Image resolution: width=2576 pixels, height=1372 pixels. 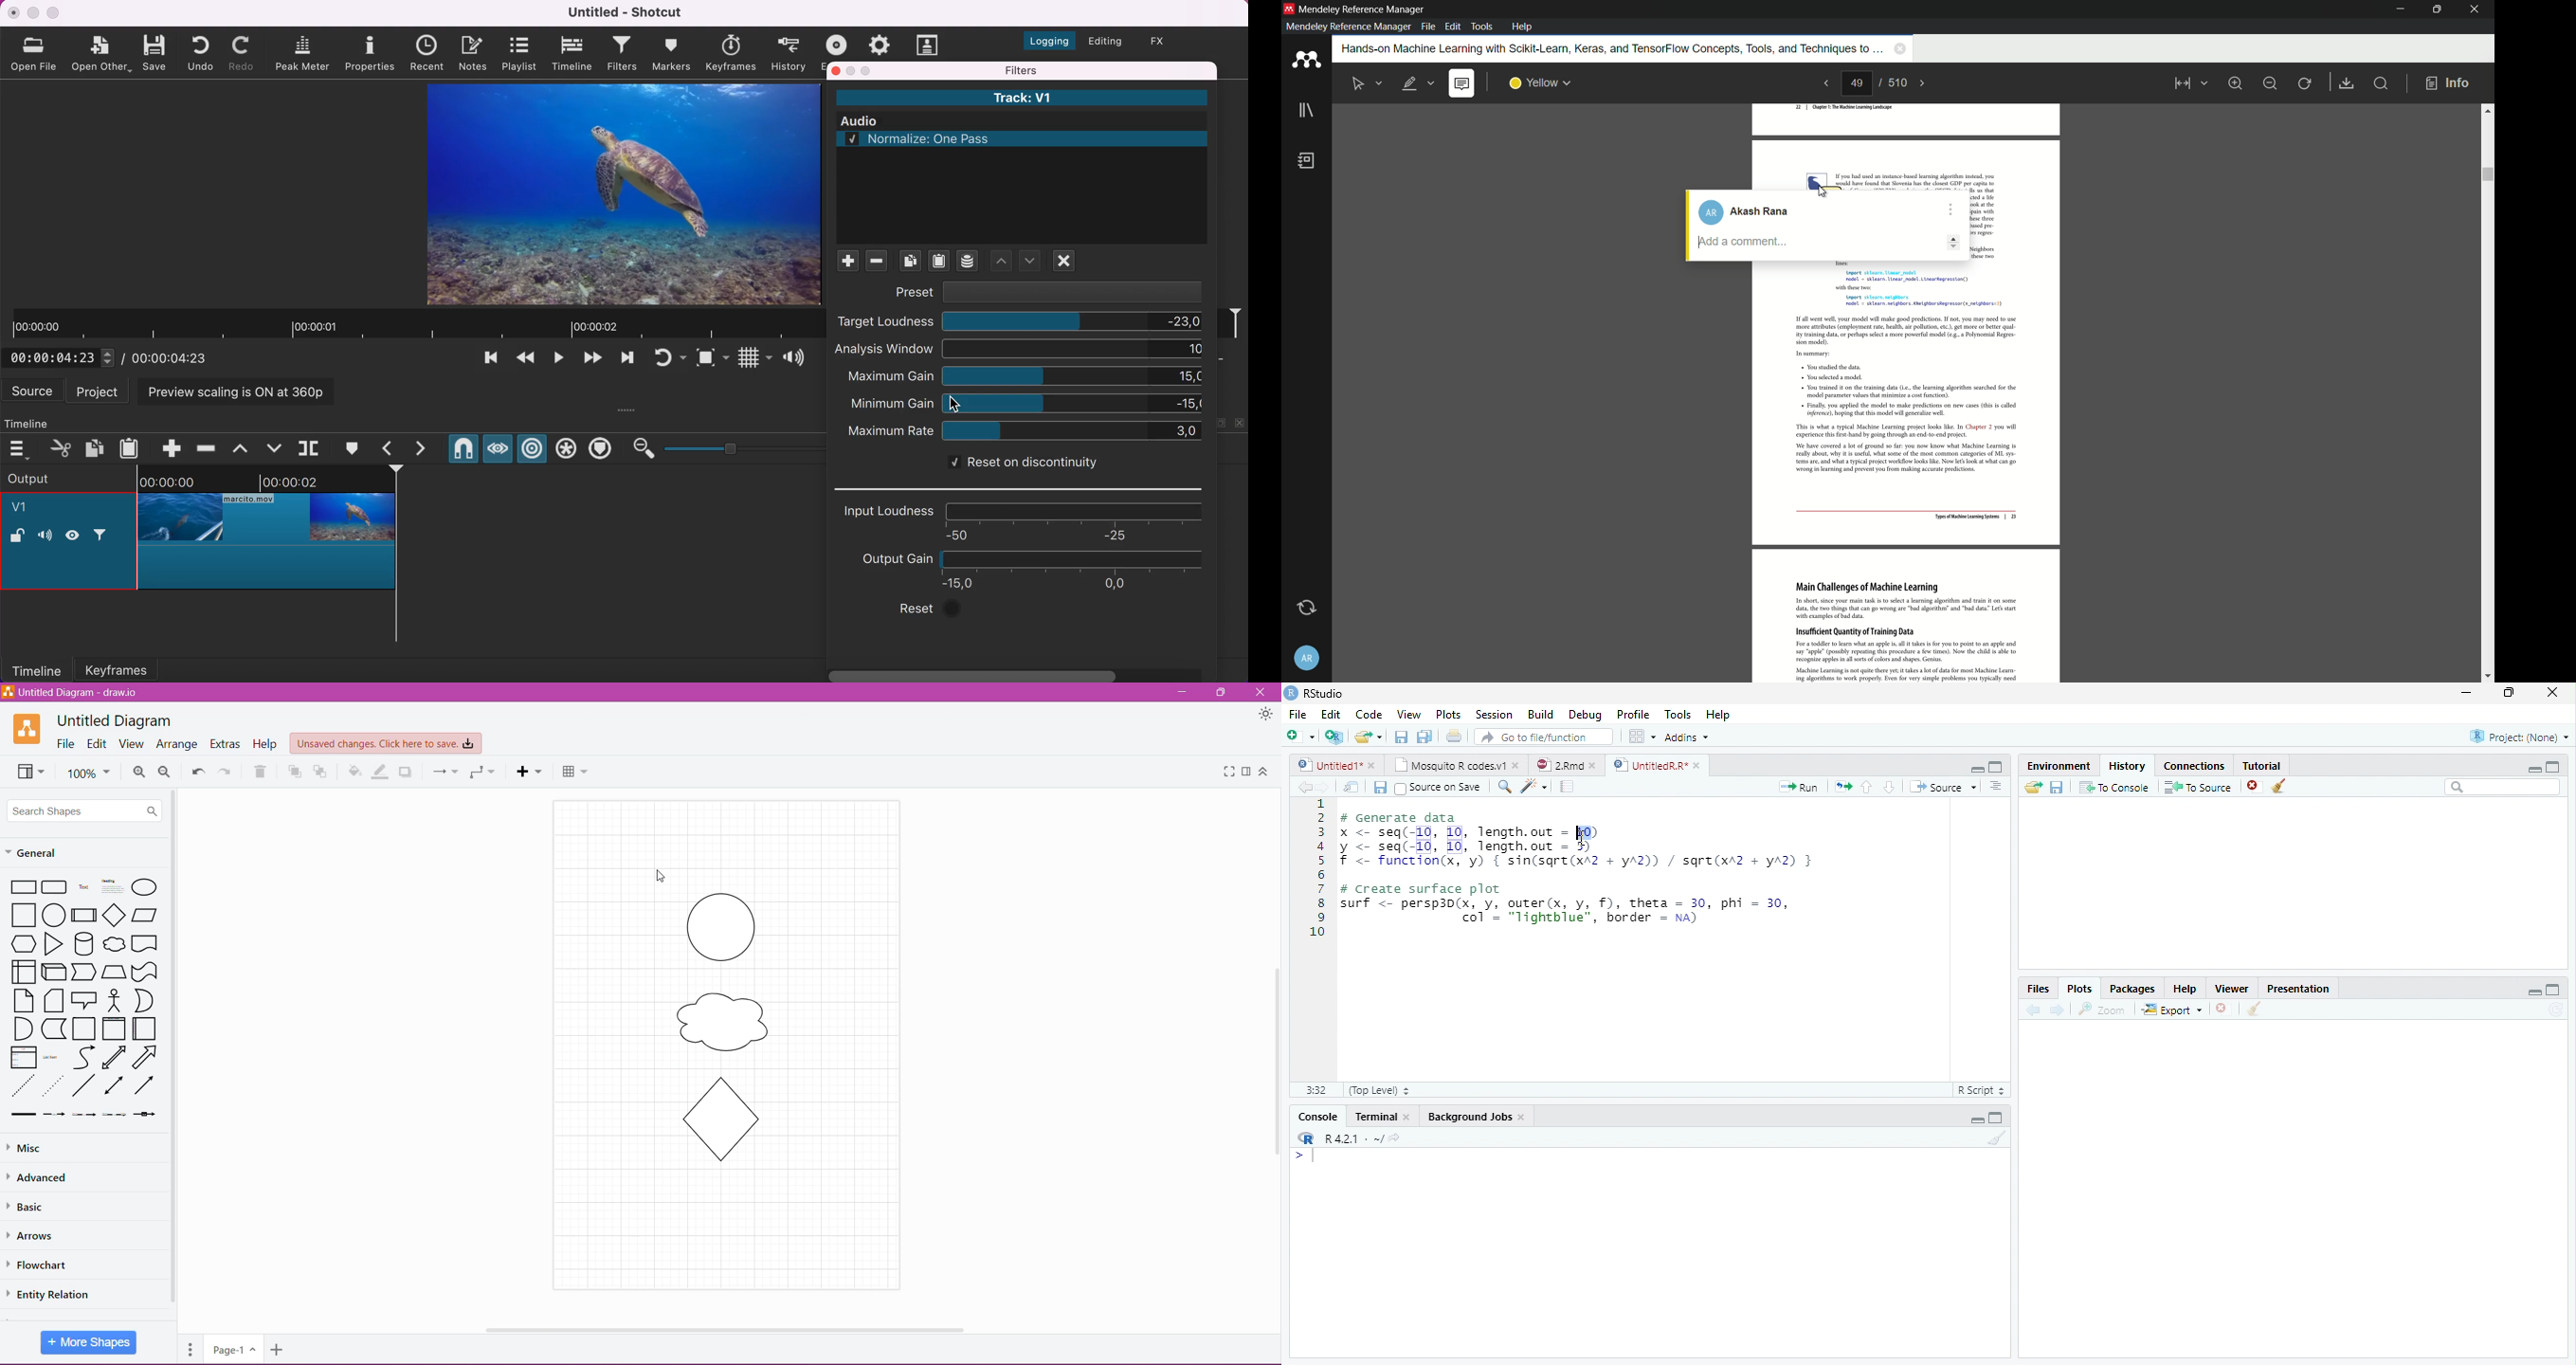 What do you see at coordinates (2502, 787) in the screenshot?
I see `Search bar` at bounding box center [2502, 787].